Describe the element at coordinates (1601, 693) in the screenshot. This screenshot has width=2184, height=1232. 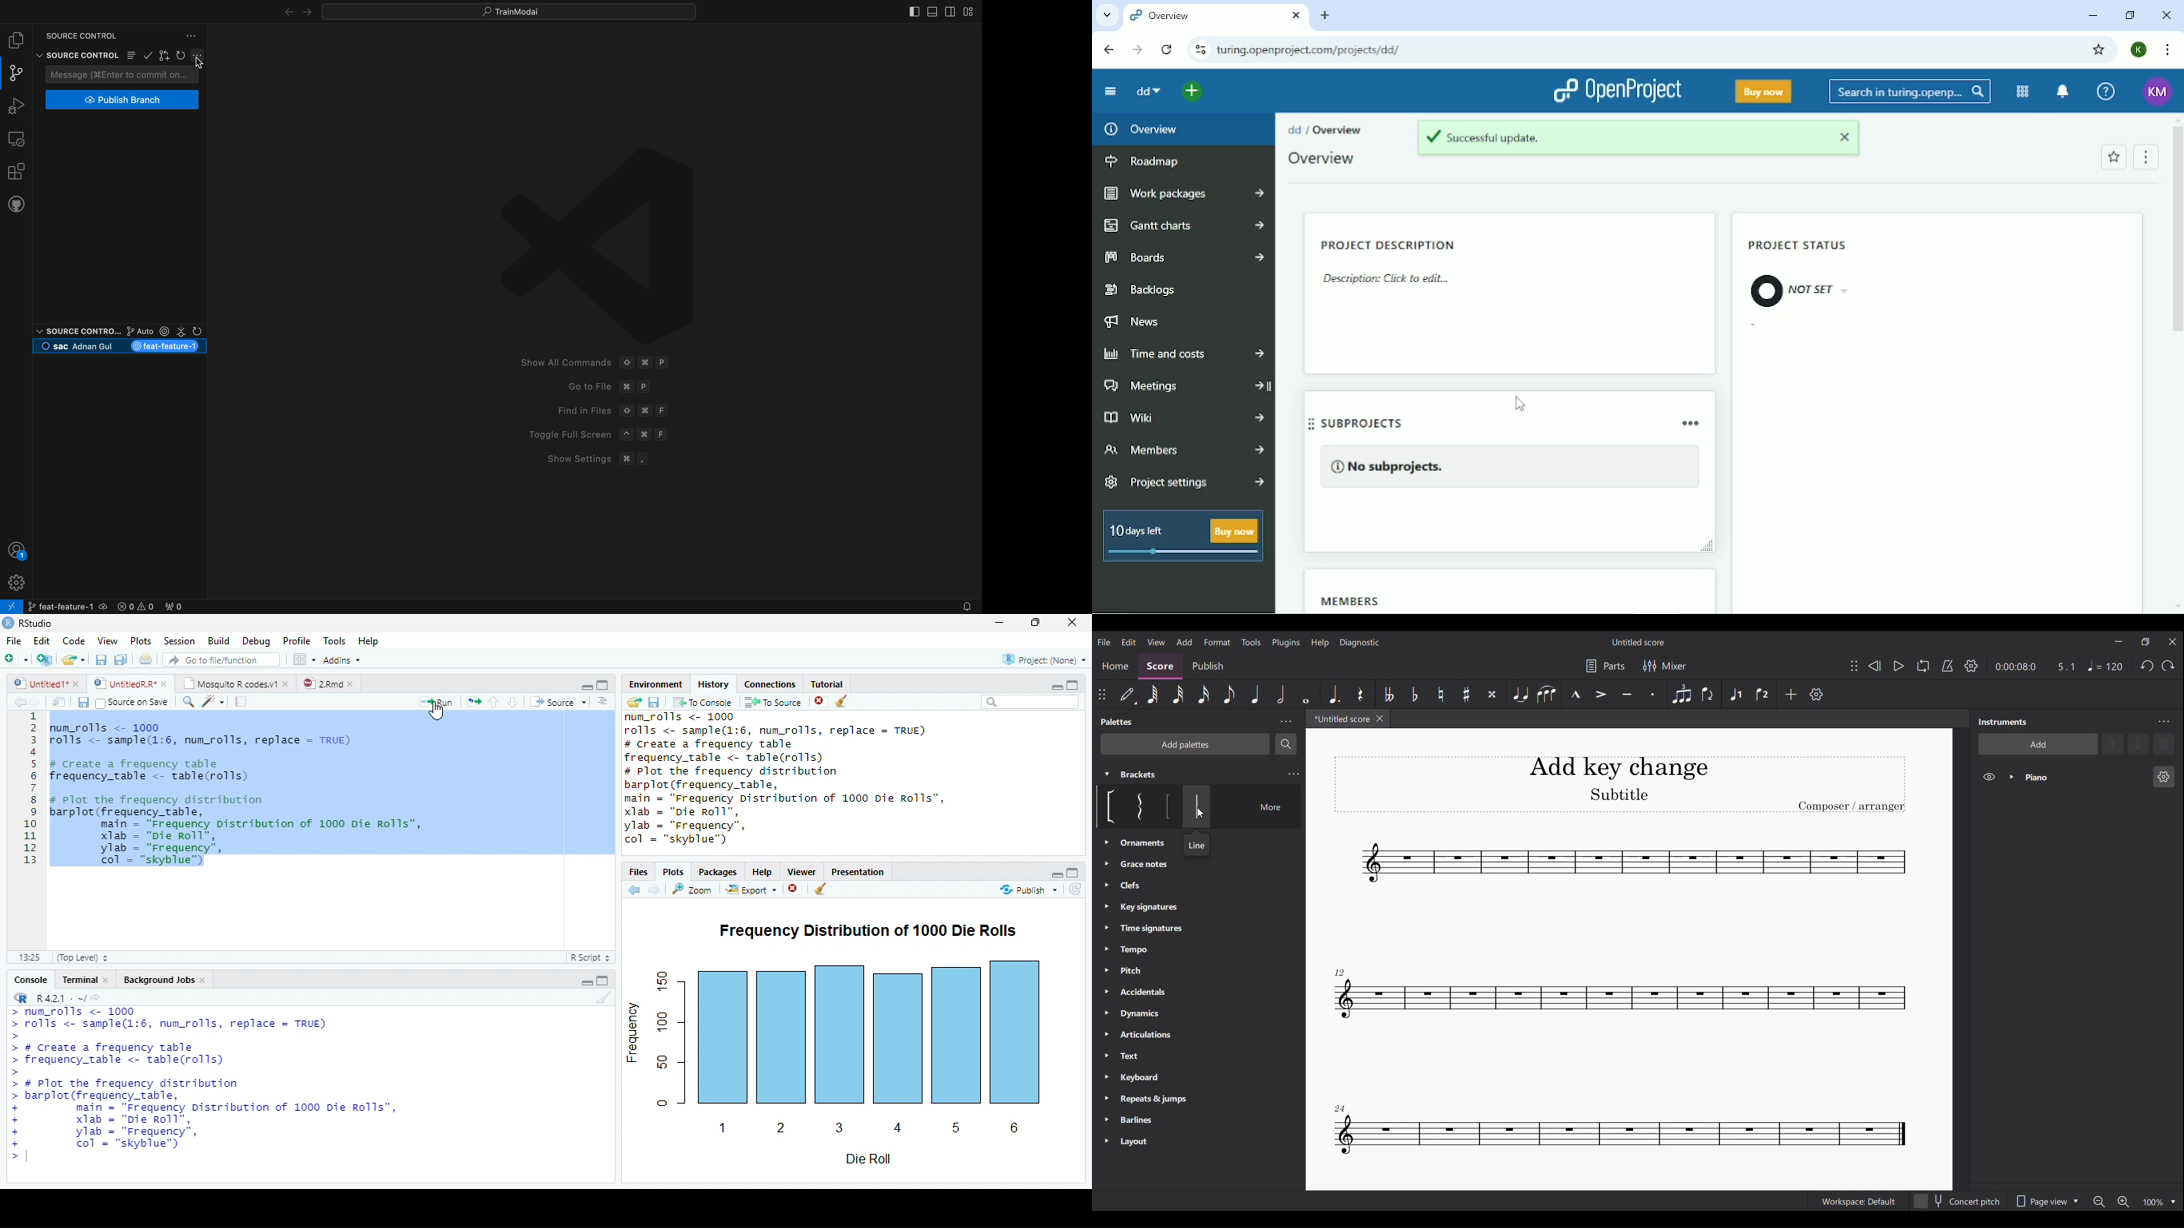
I see `Accent` at that location.